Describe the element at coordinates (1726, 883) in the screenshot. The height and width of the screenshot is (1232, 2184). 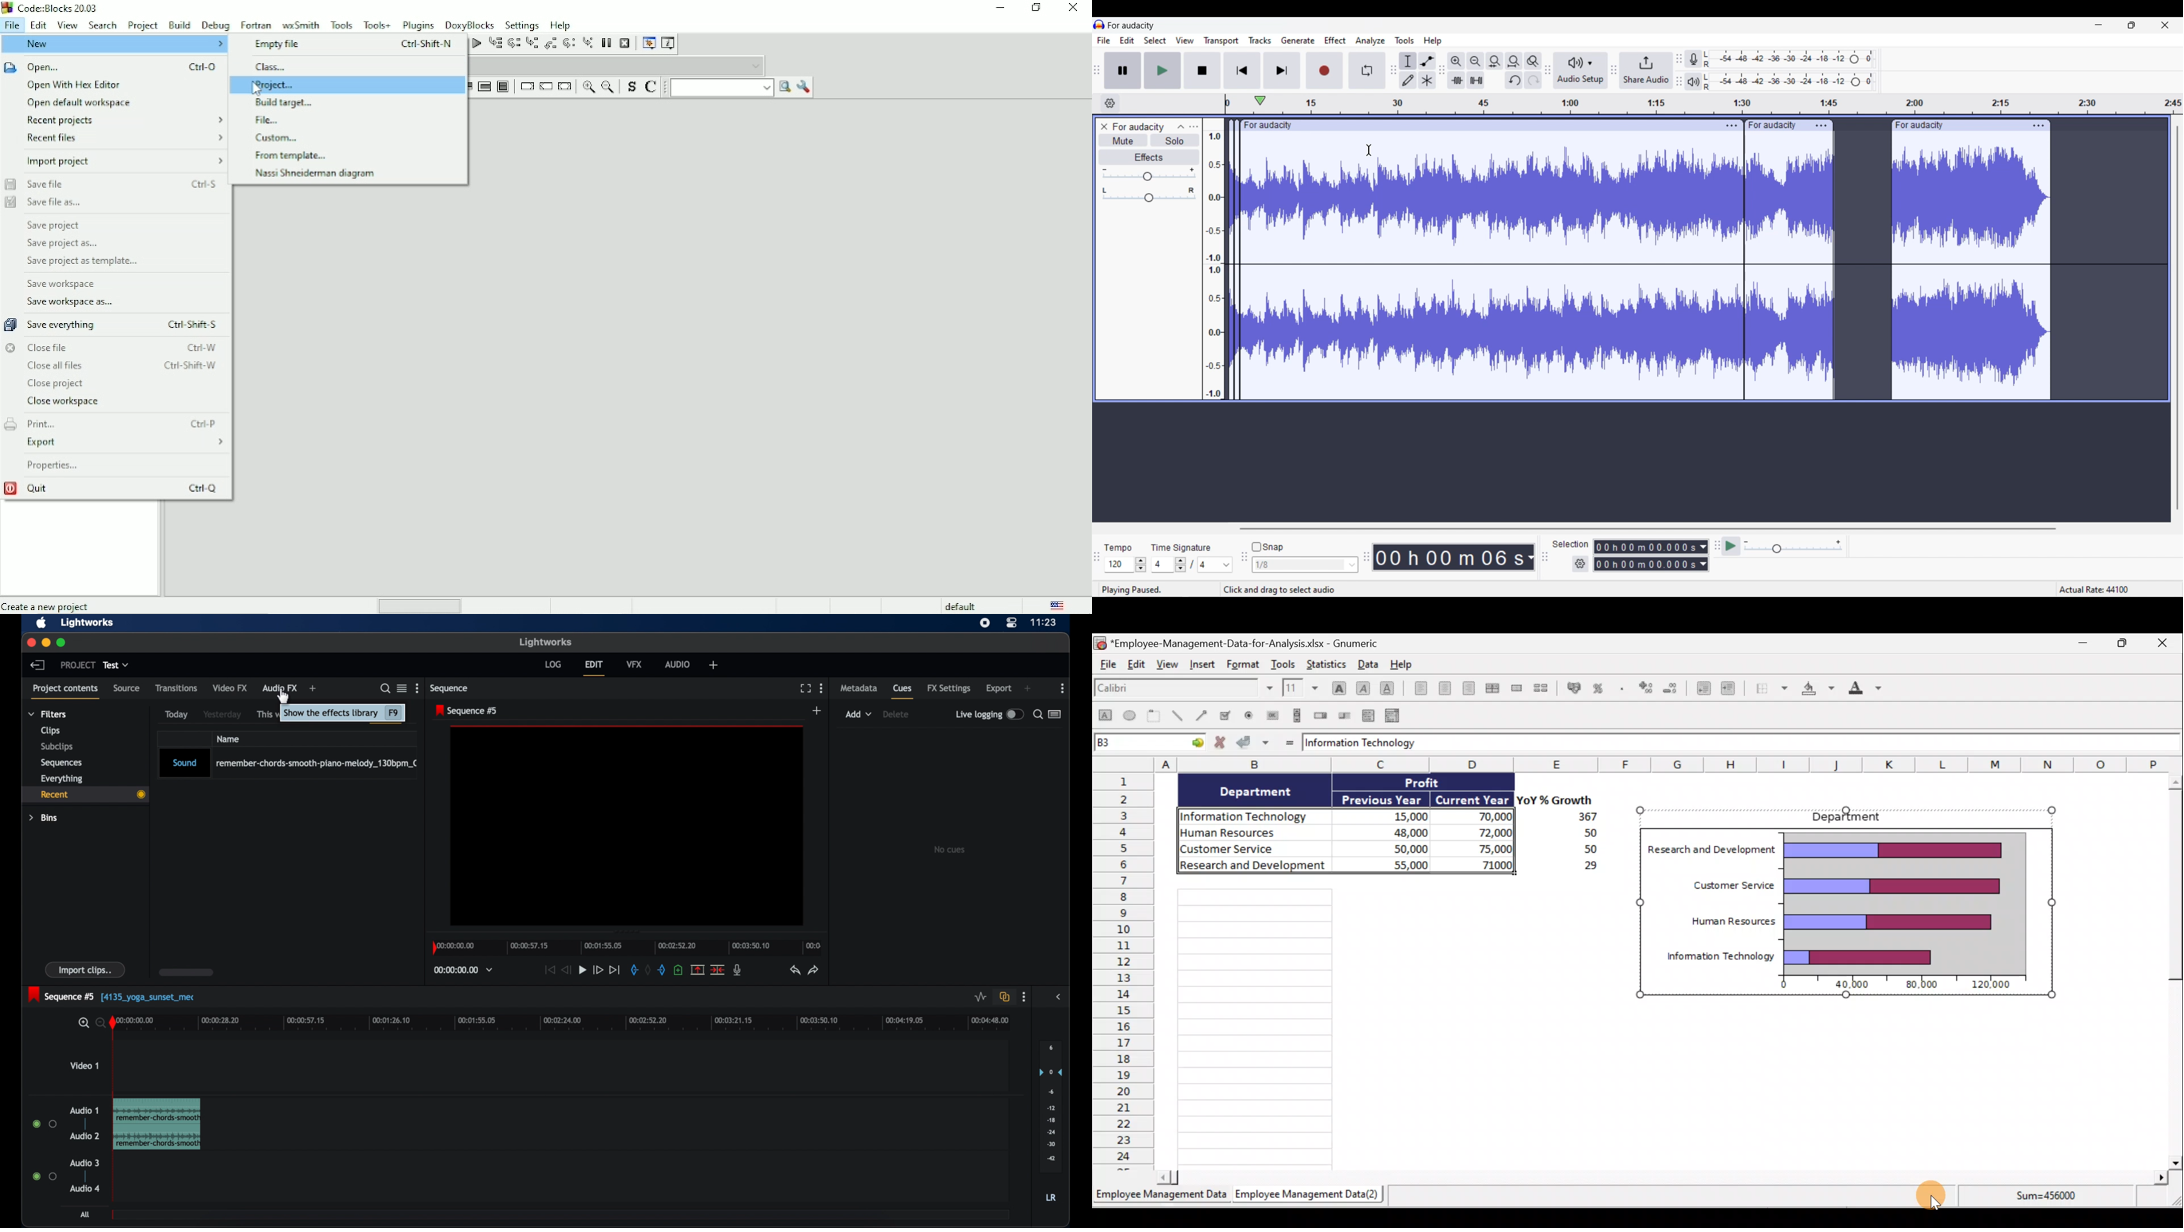
I see `Customer Service` at that location.